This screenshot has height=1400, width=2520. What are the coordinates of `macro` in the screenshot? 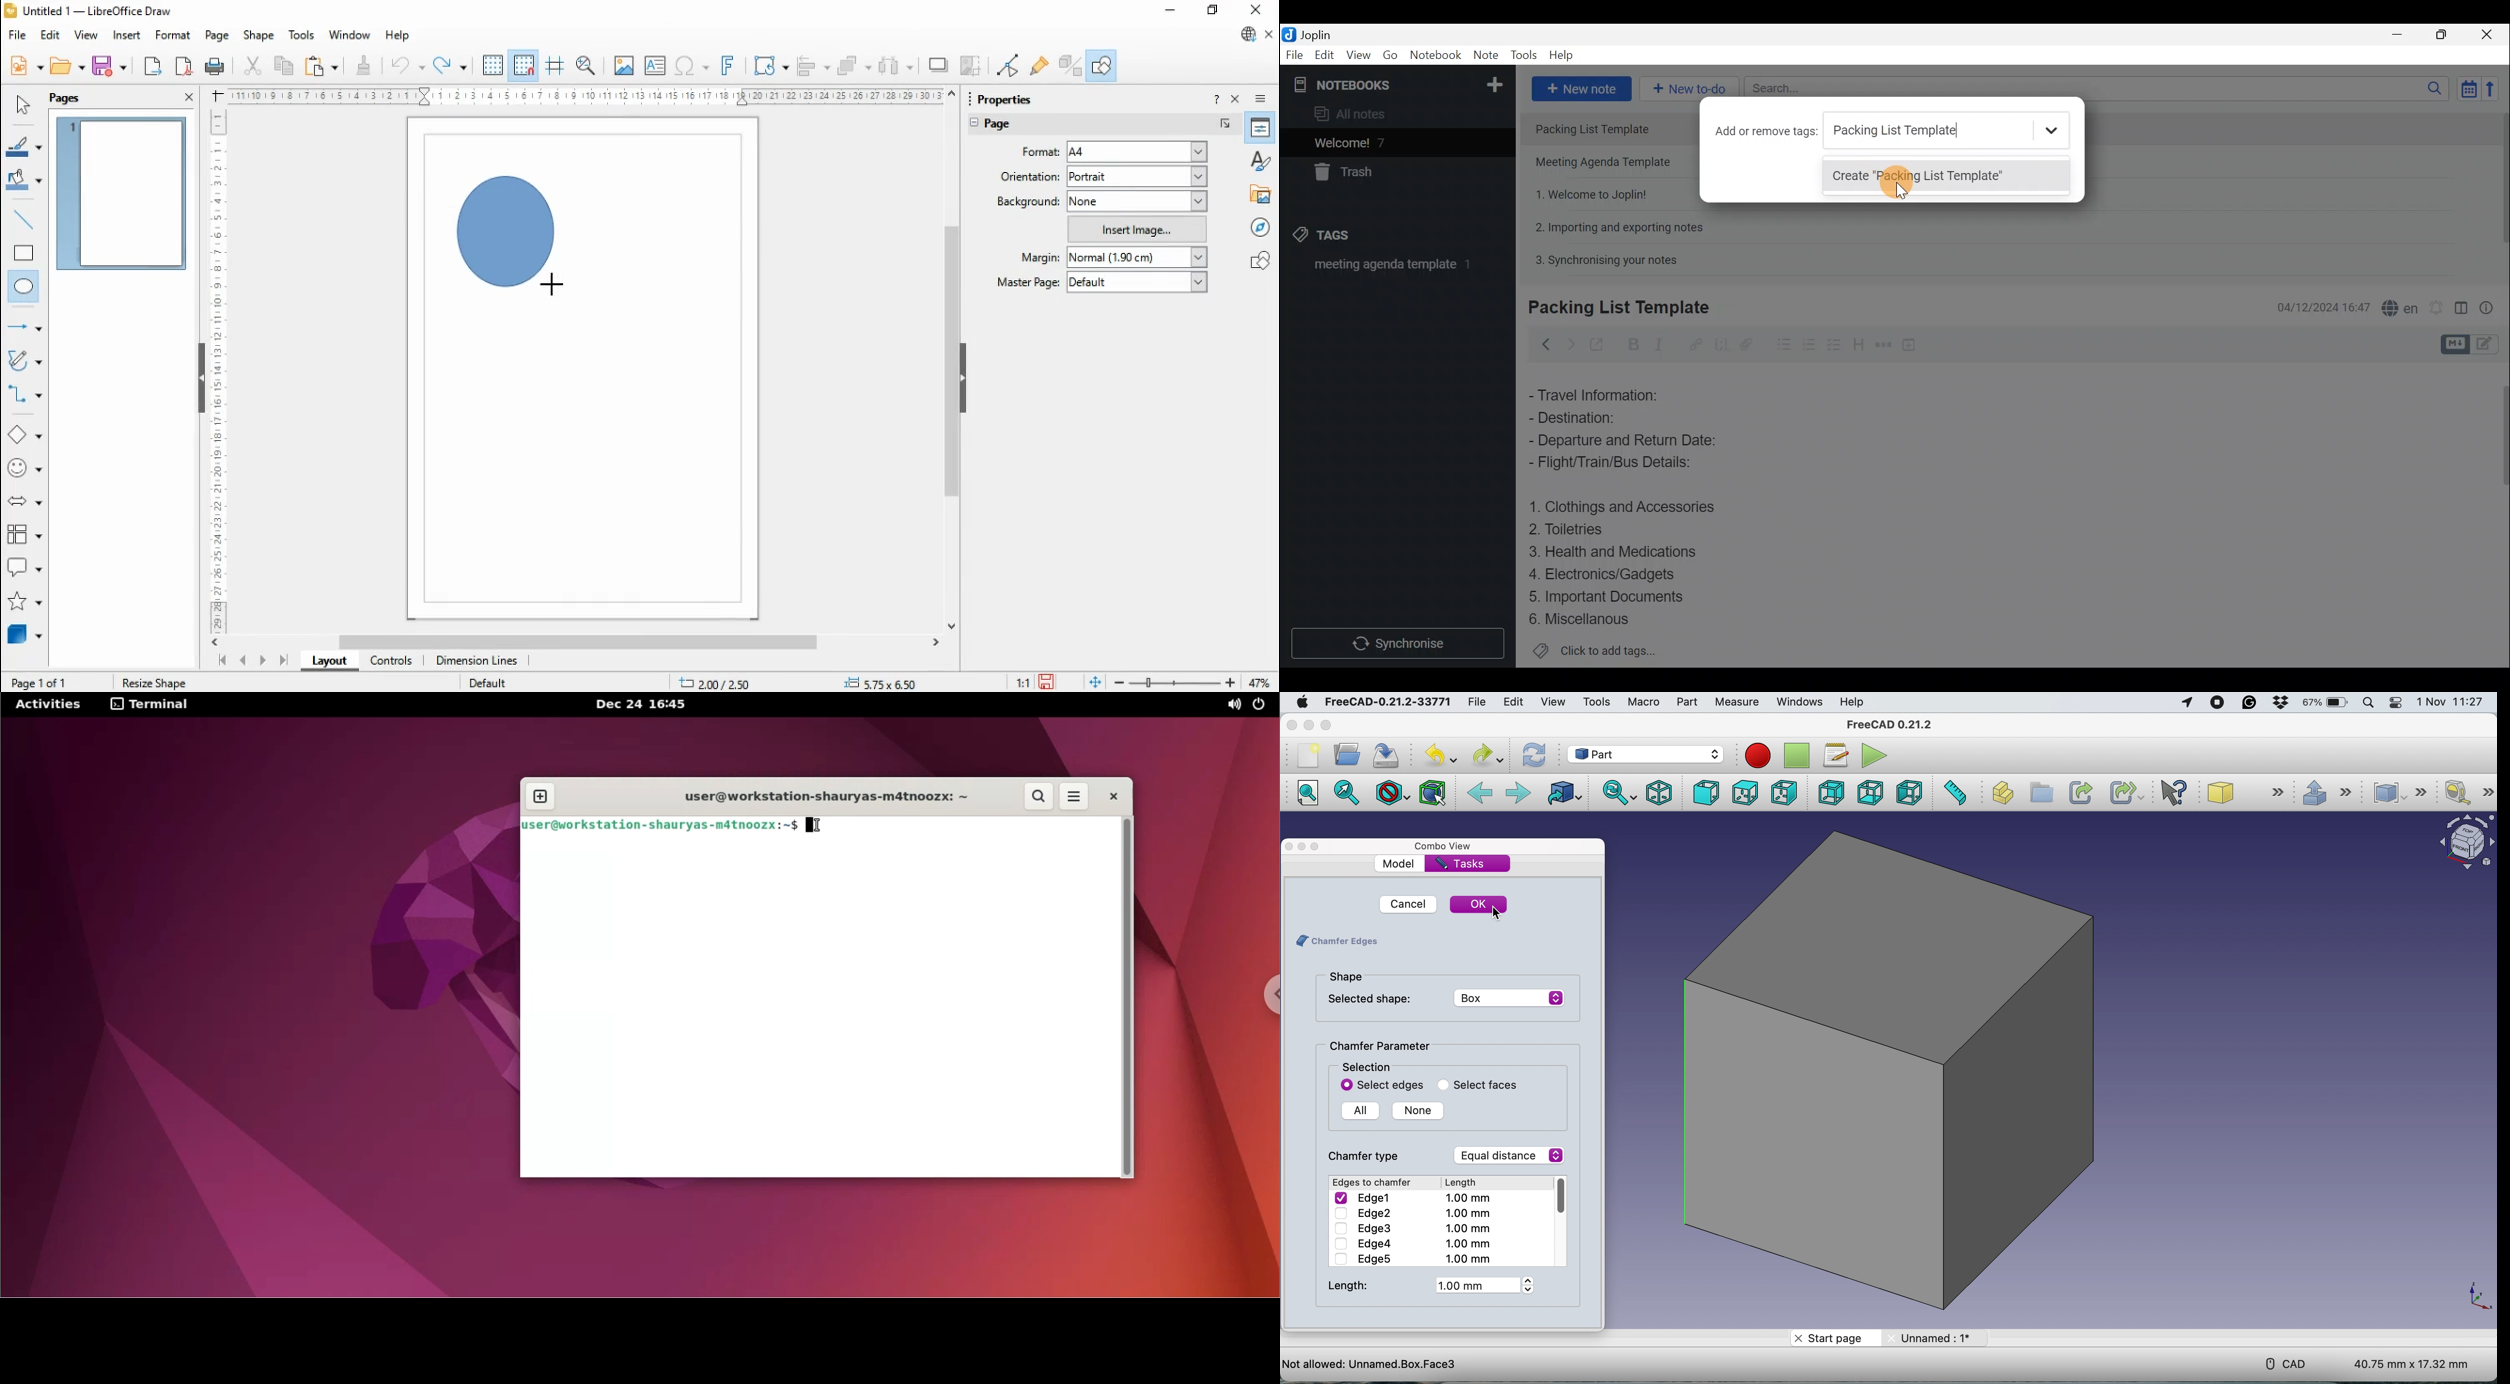 It's located at (1642, 703).